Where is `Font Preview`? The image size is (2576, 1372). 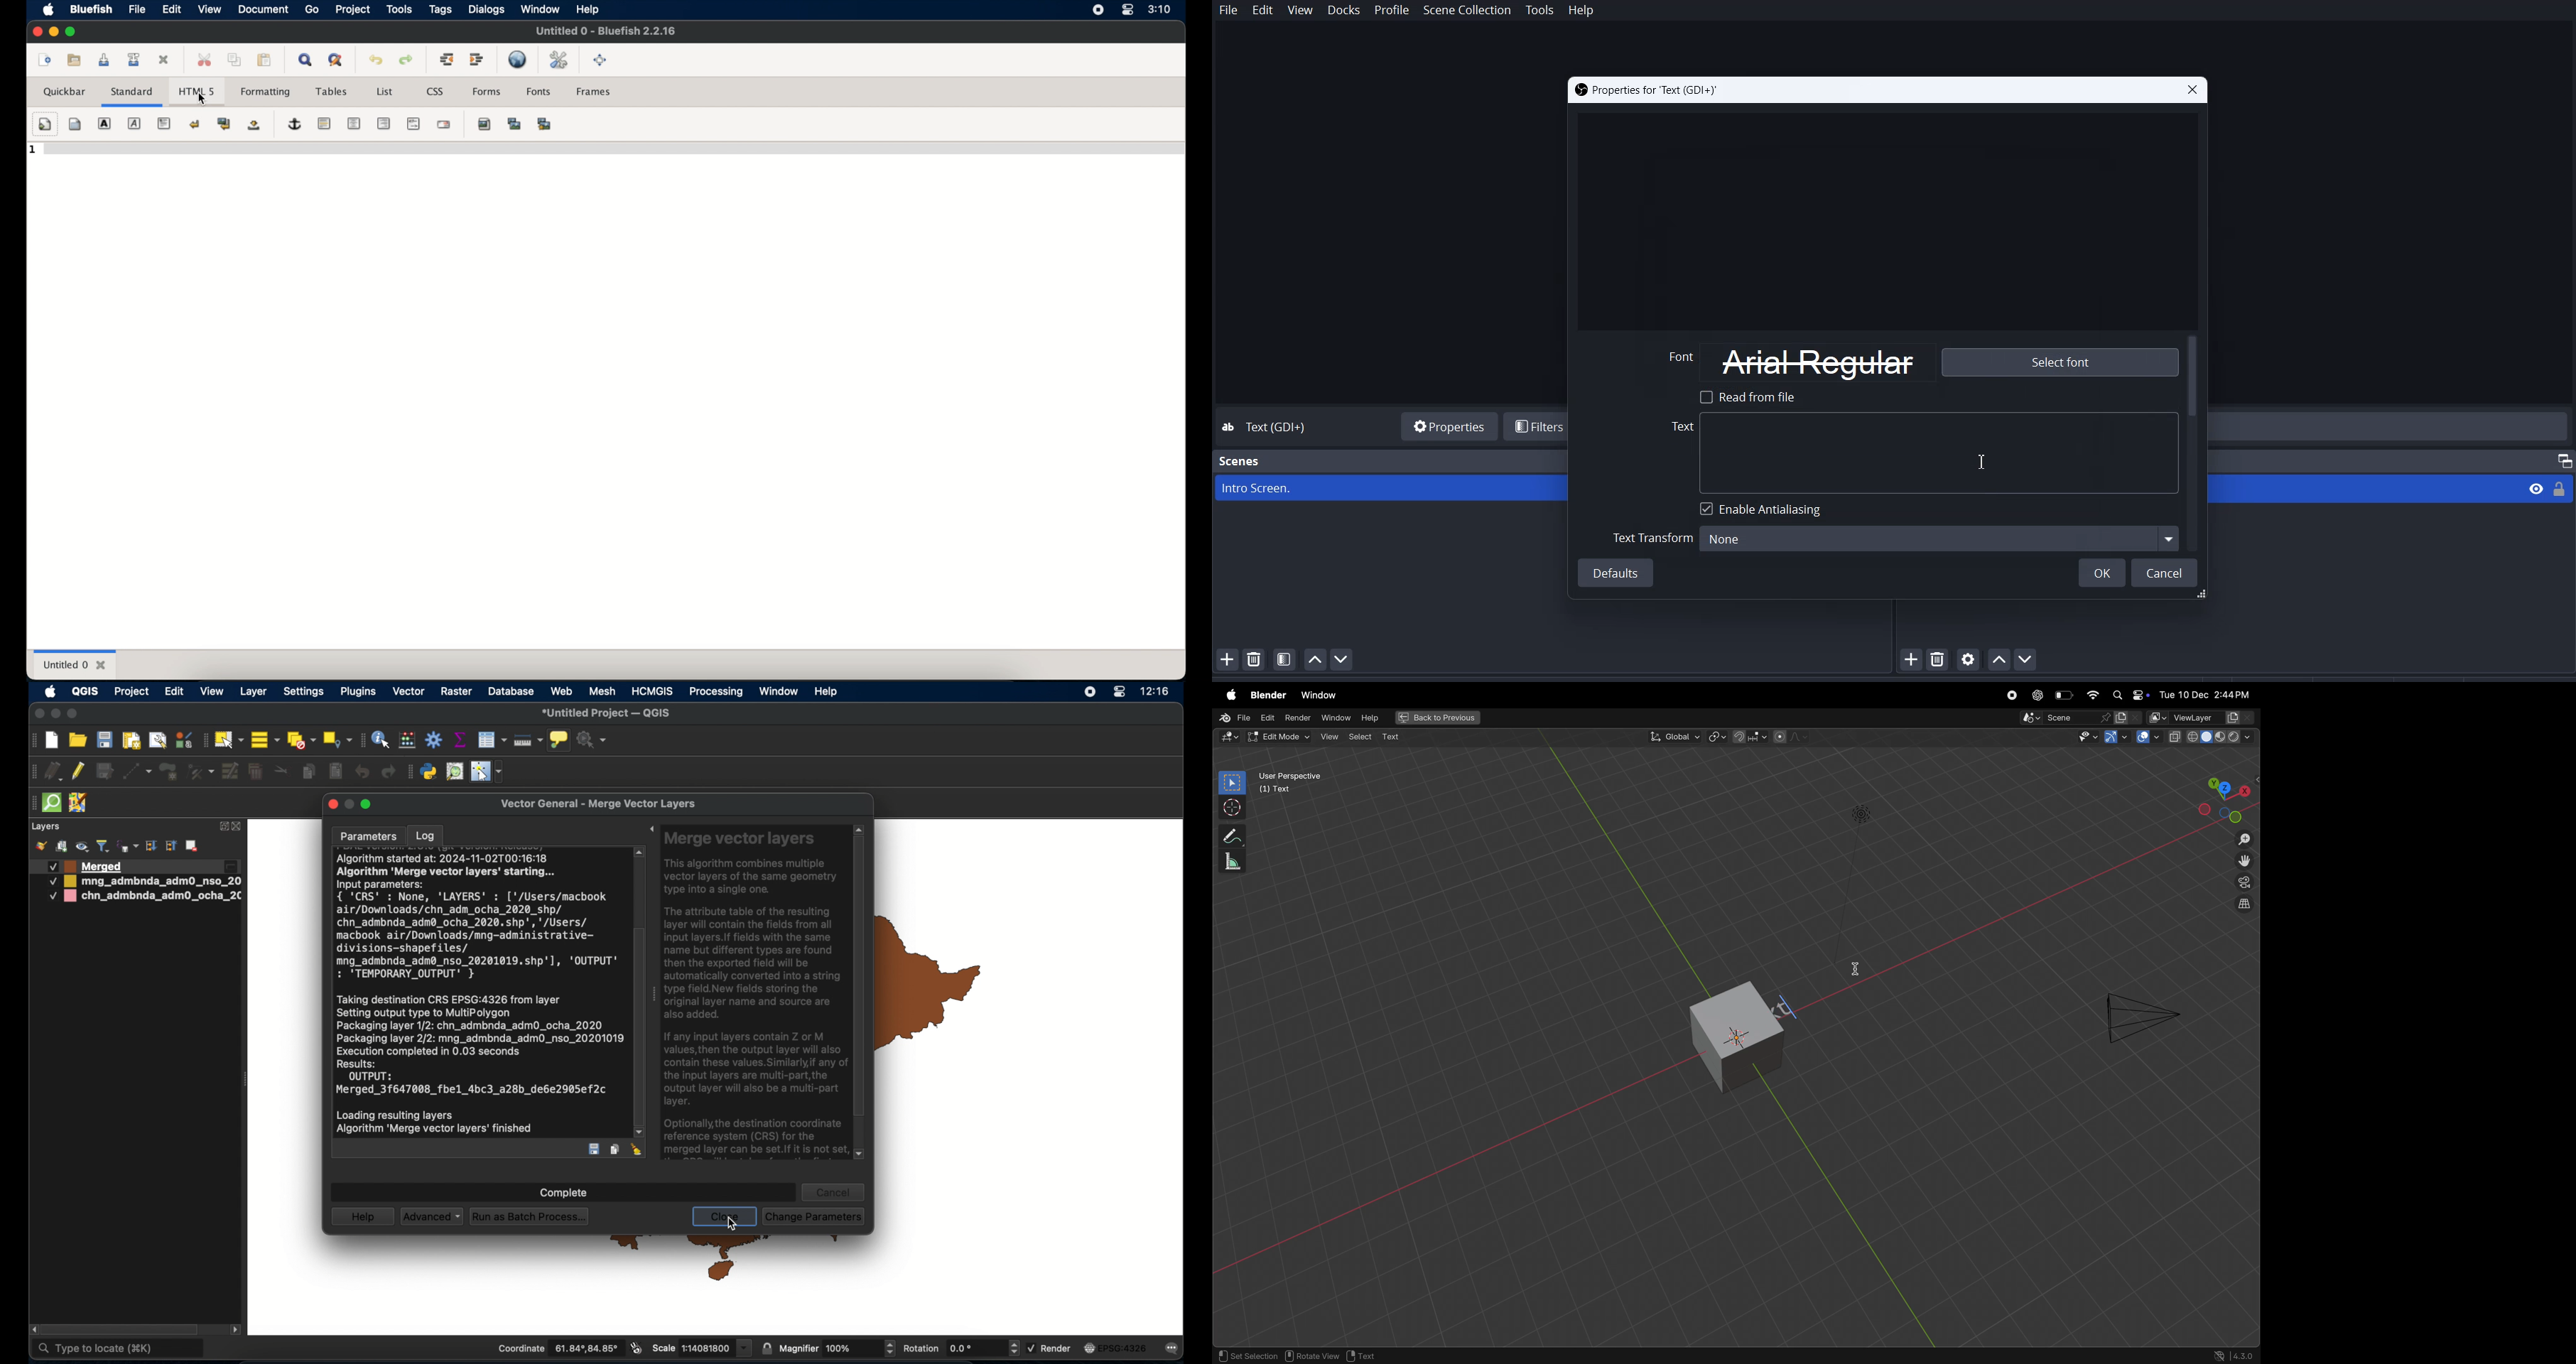 Font Preview is located at coordinates (1680, 362).